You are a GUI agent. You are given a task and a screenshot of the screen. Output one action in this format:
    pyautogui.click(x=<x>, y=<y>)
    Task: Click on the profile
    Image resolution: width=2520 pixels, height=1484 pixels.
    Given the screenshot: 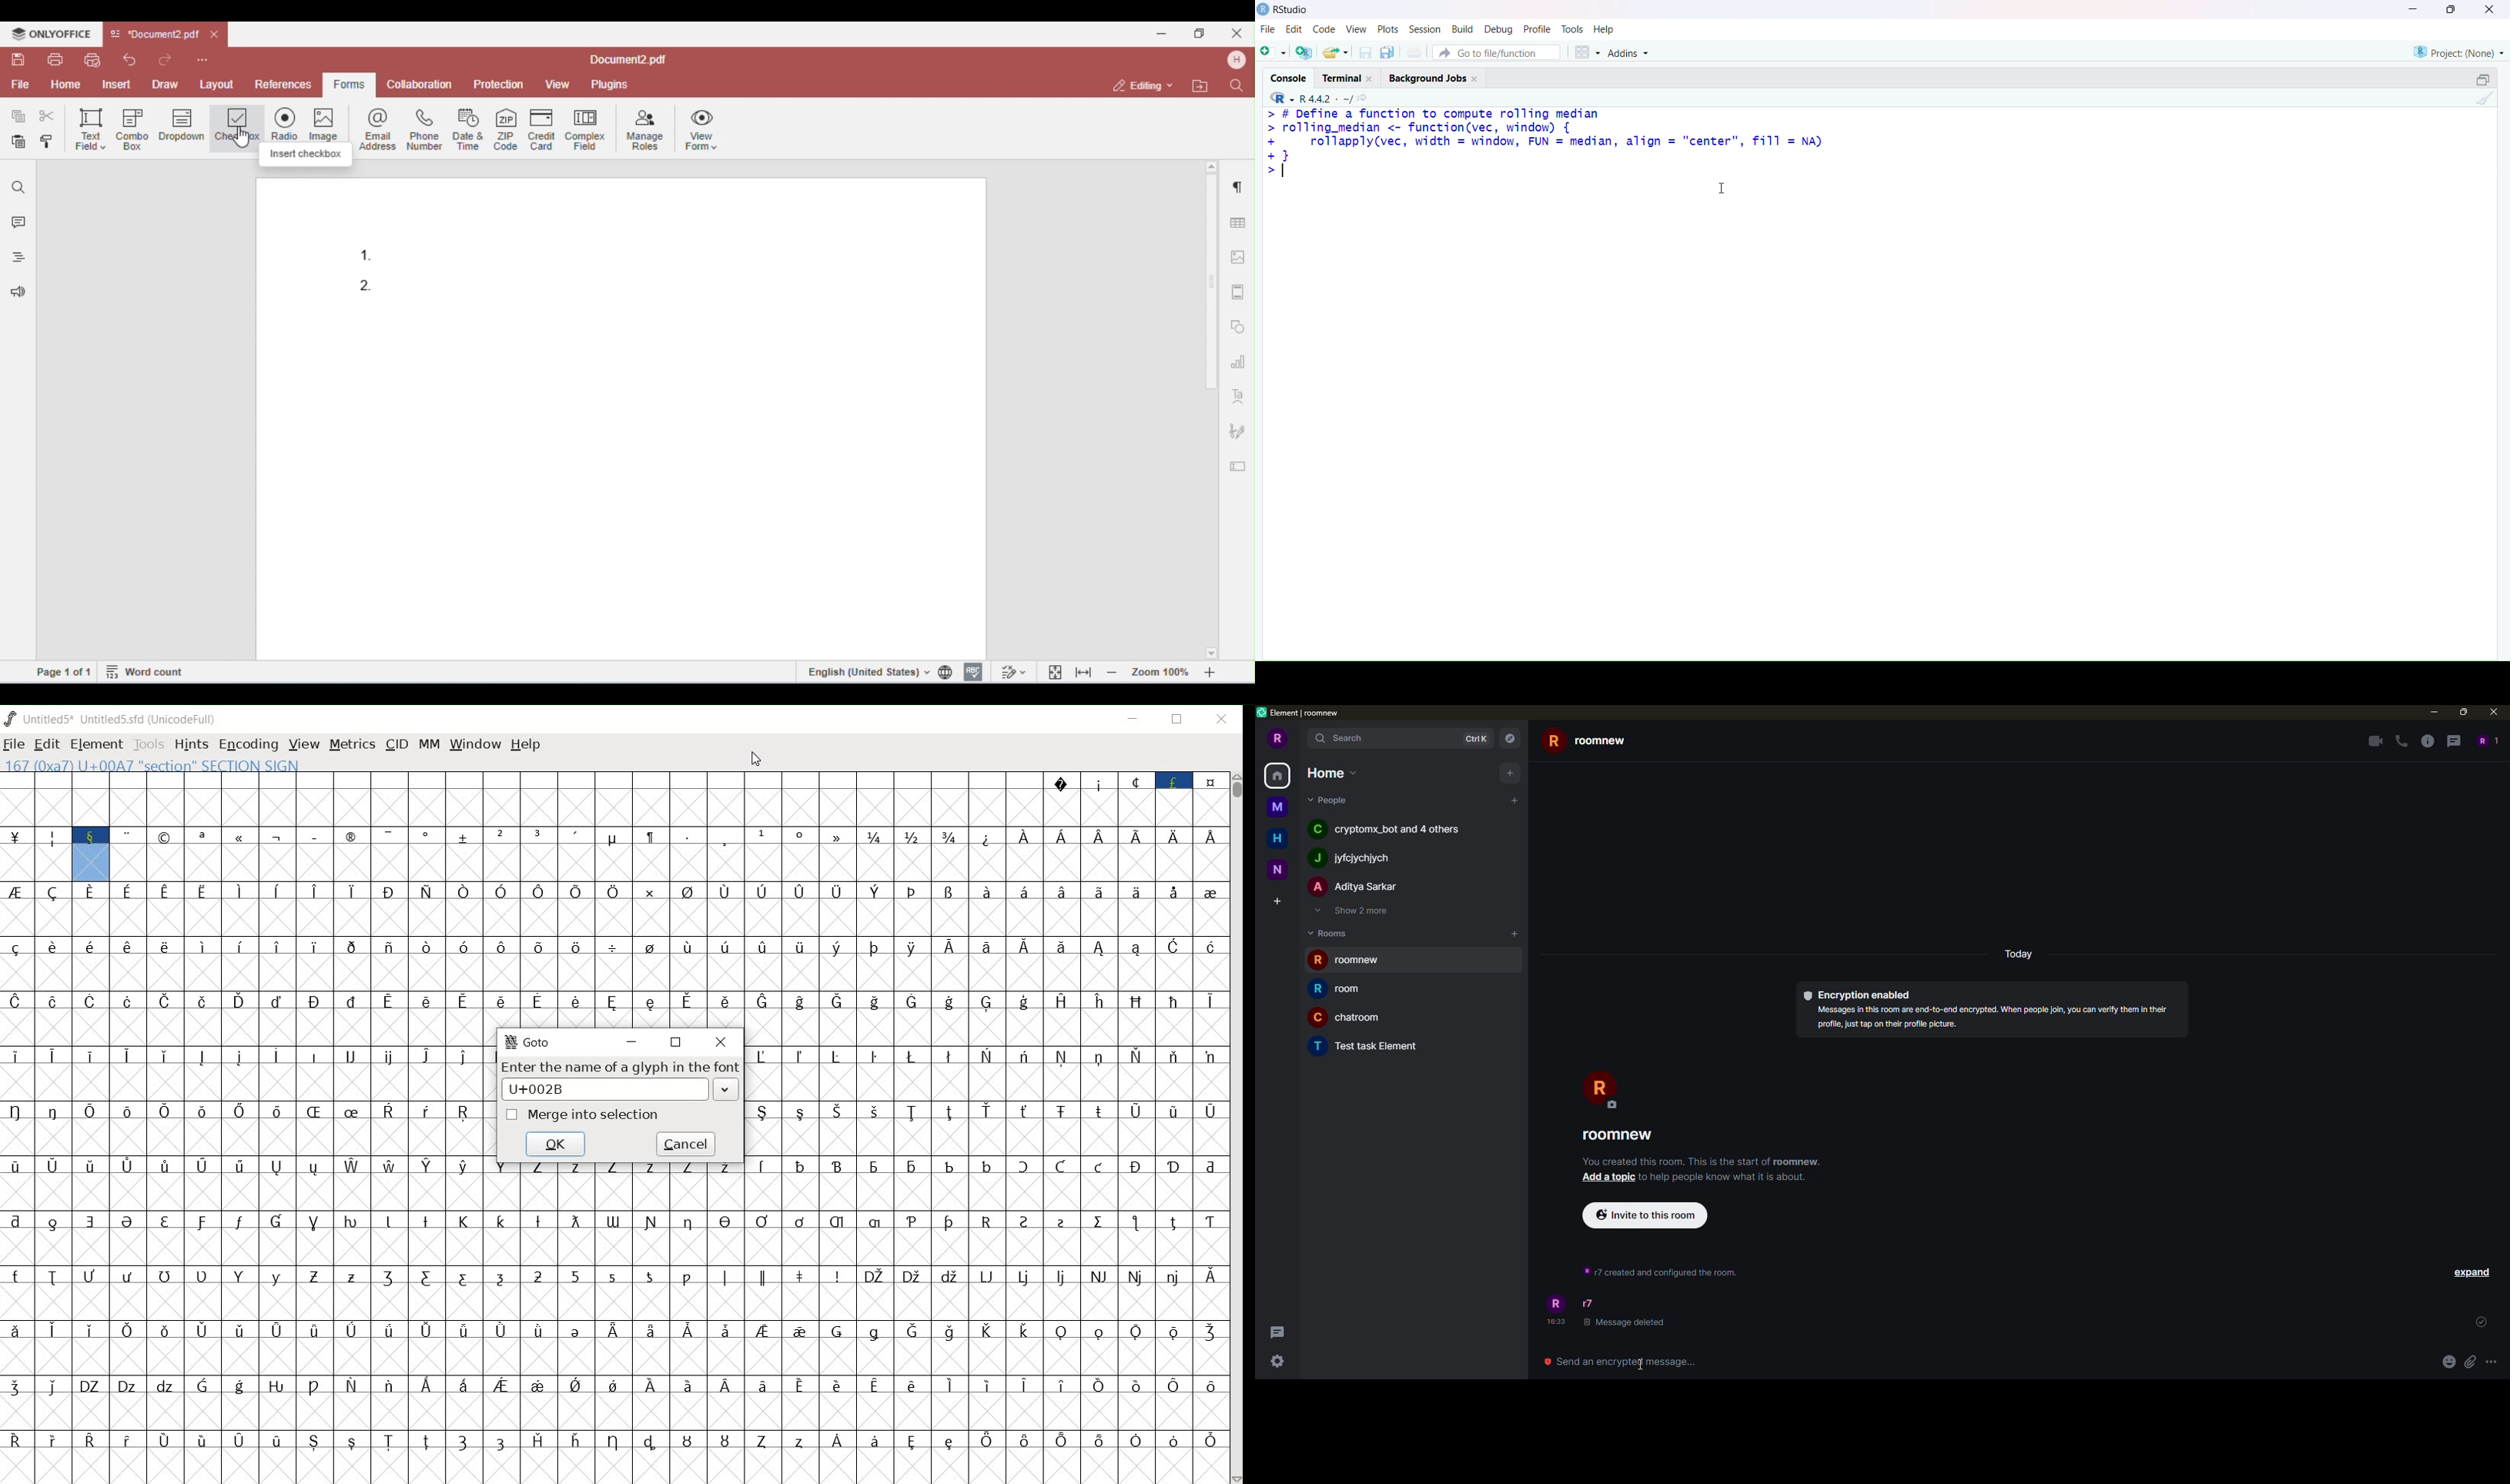 What is the action you would take?
    pyautogui.click(x=1278, y=738)
    